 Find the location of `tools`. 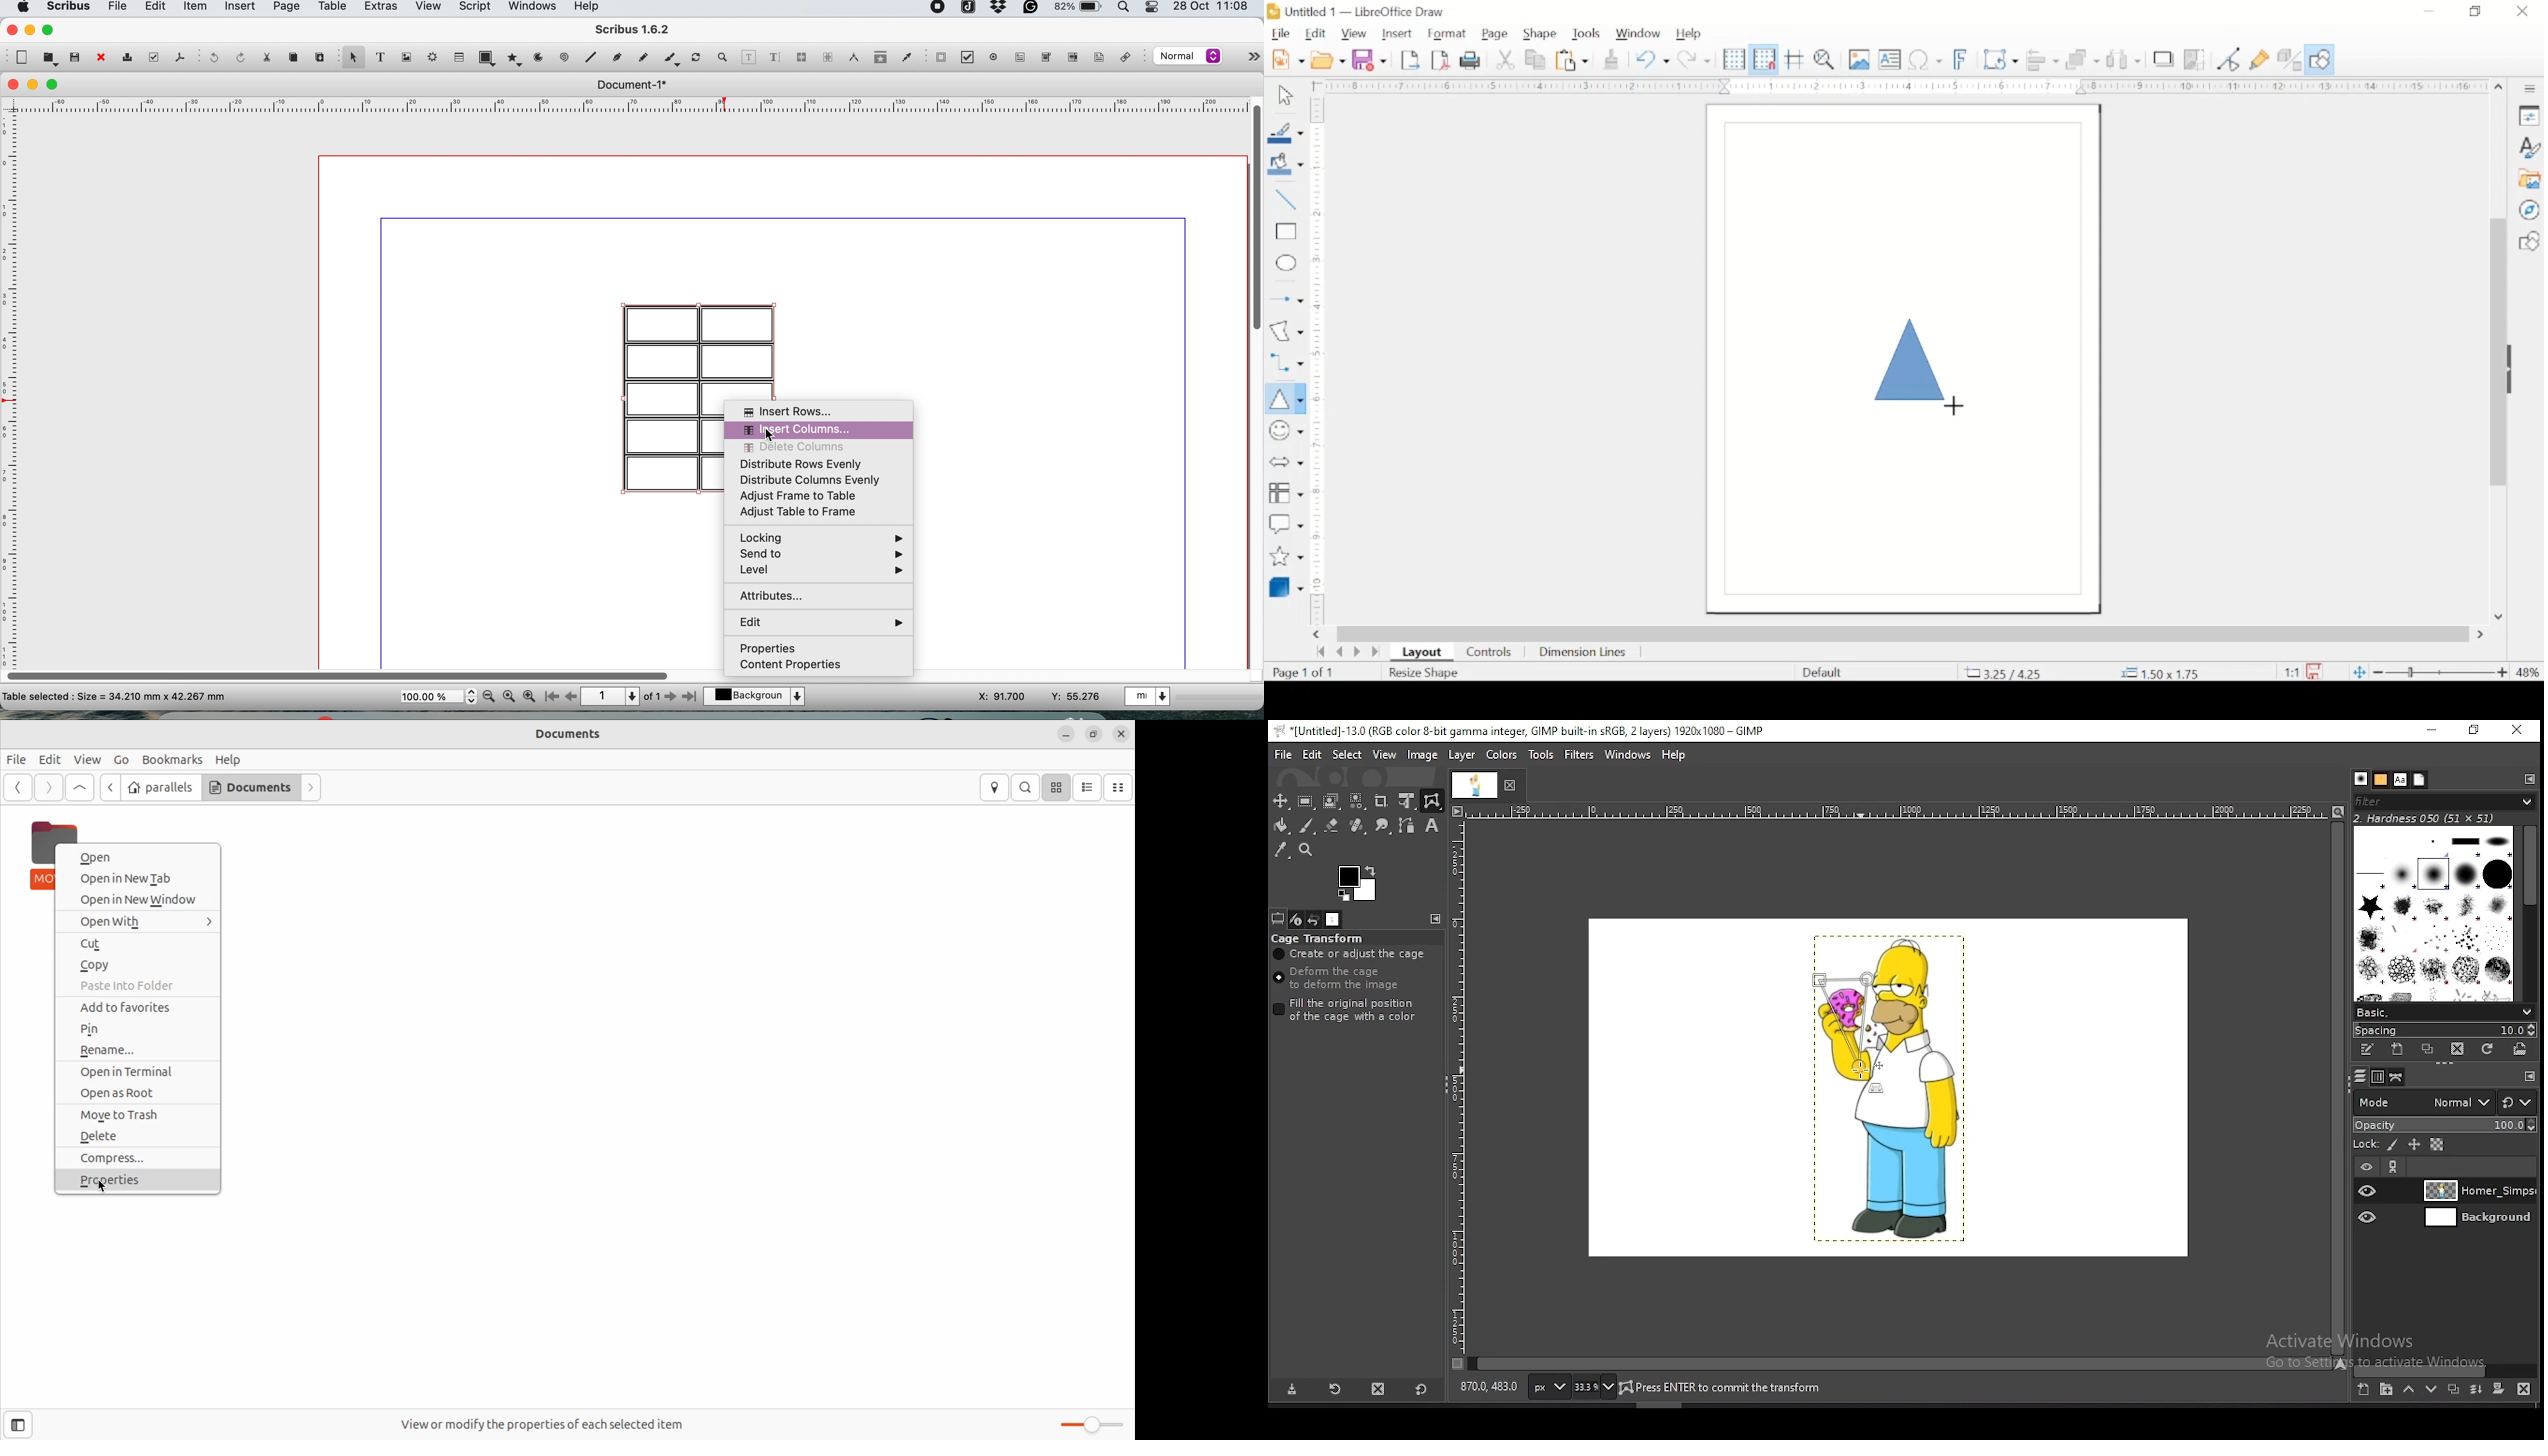

tools is located at coordinates (1586, 33).